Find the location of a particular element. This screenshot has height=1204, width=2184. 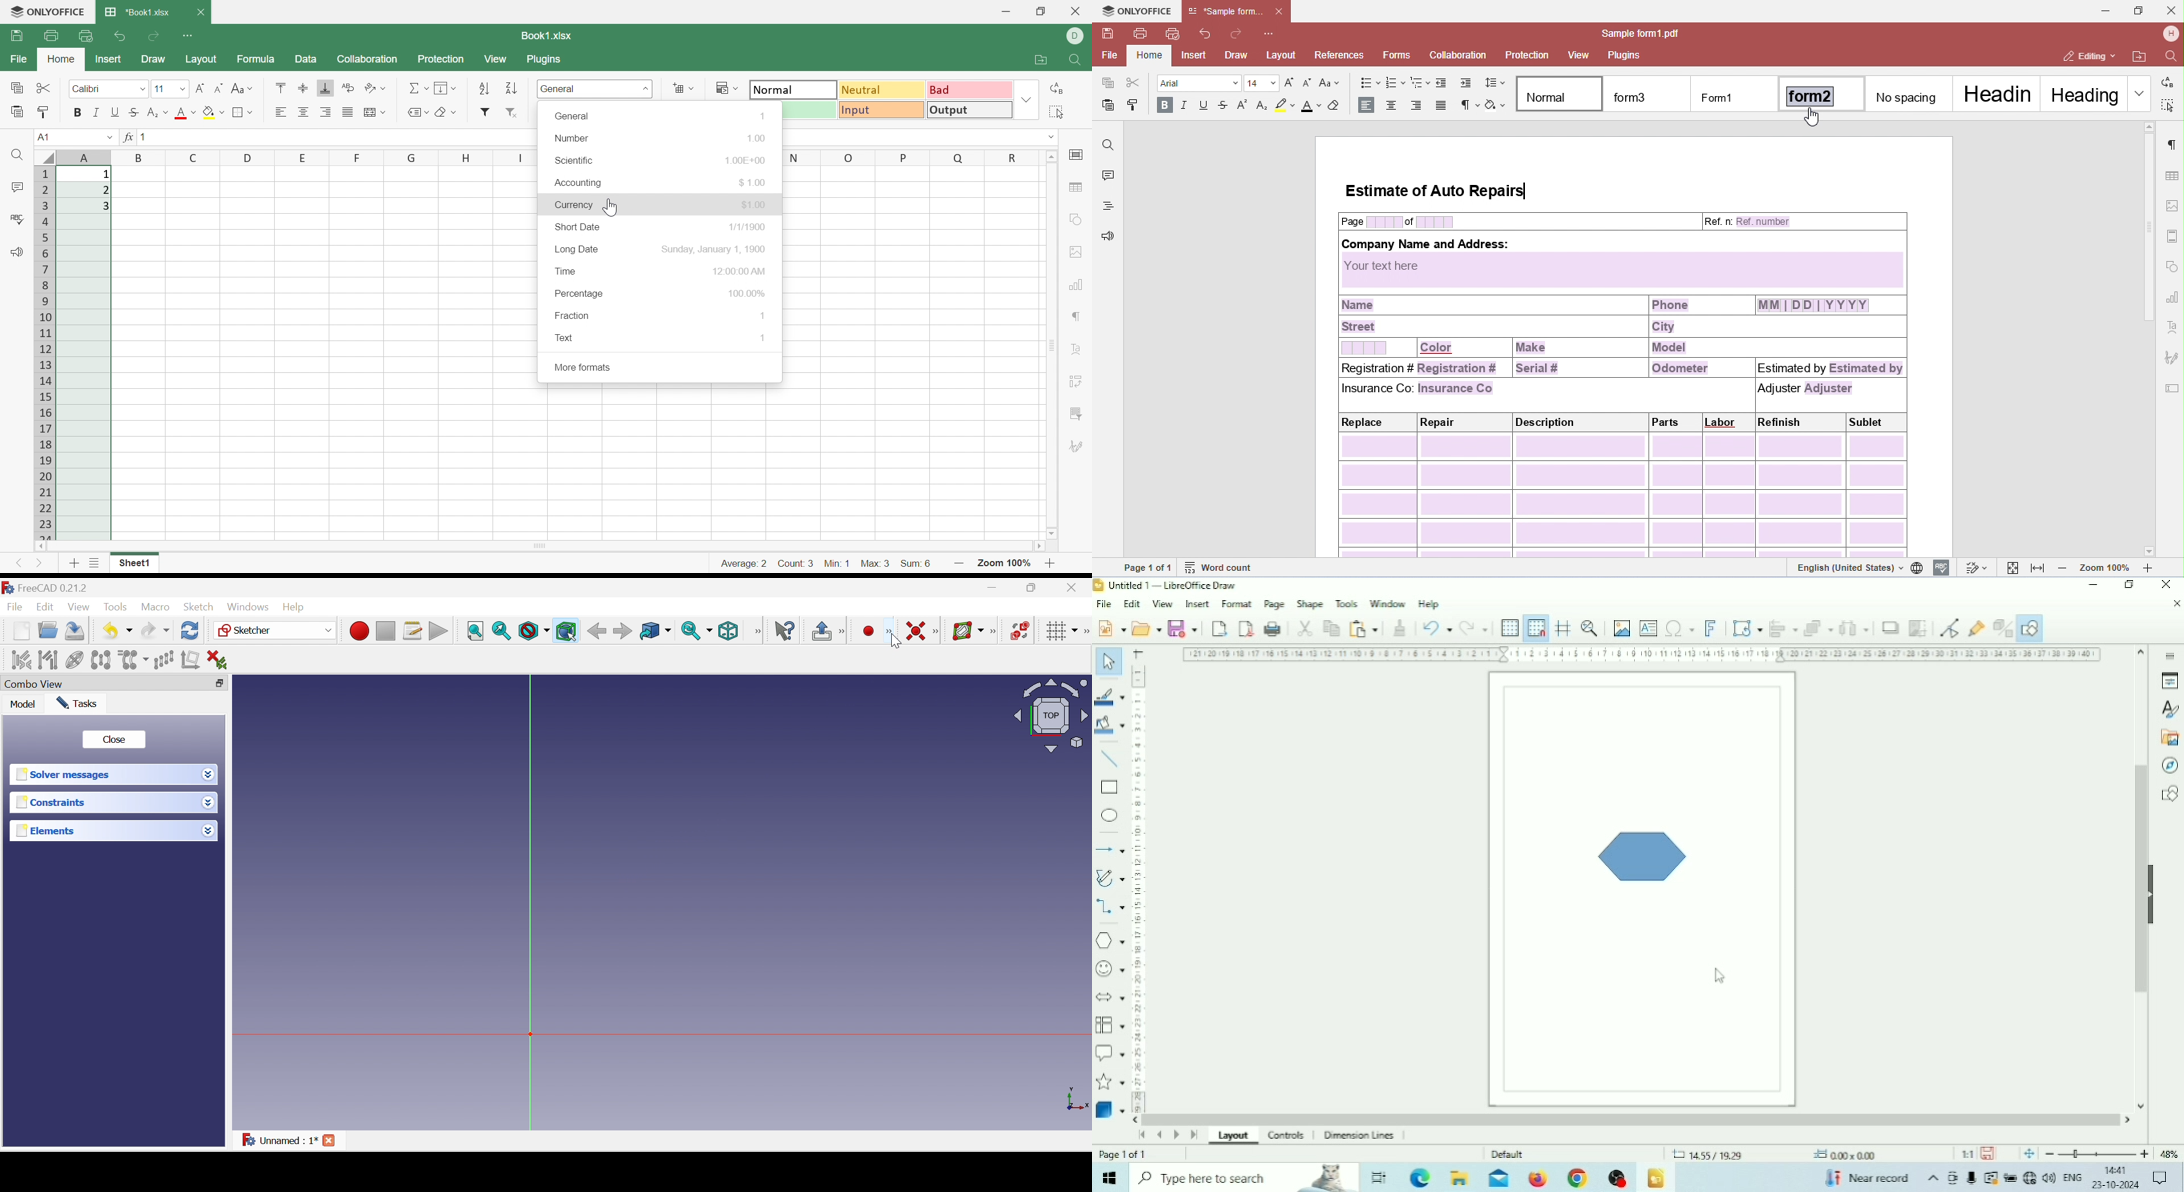

View is located at coordinates (494, 59).